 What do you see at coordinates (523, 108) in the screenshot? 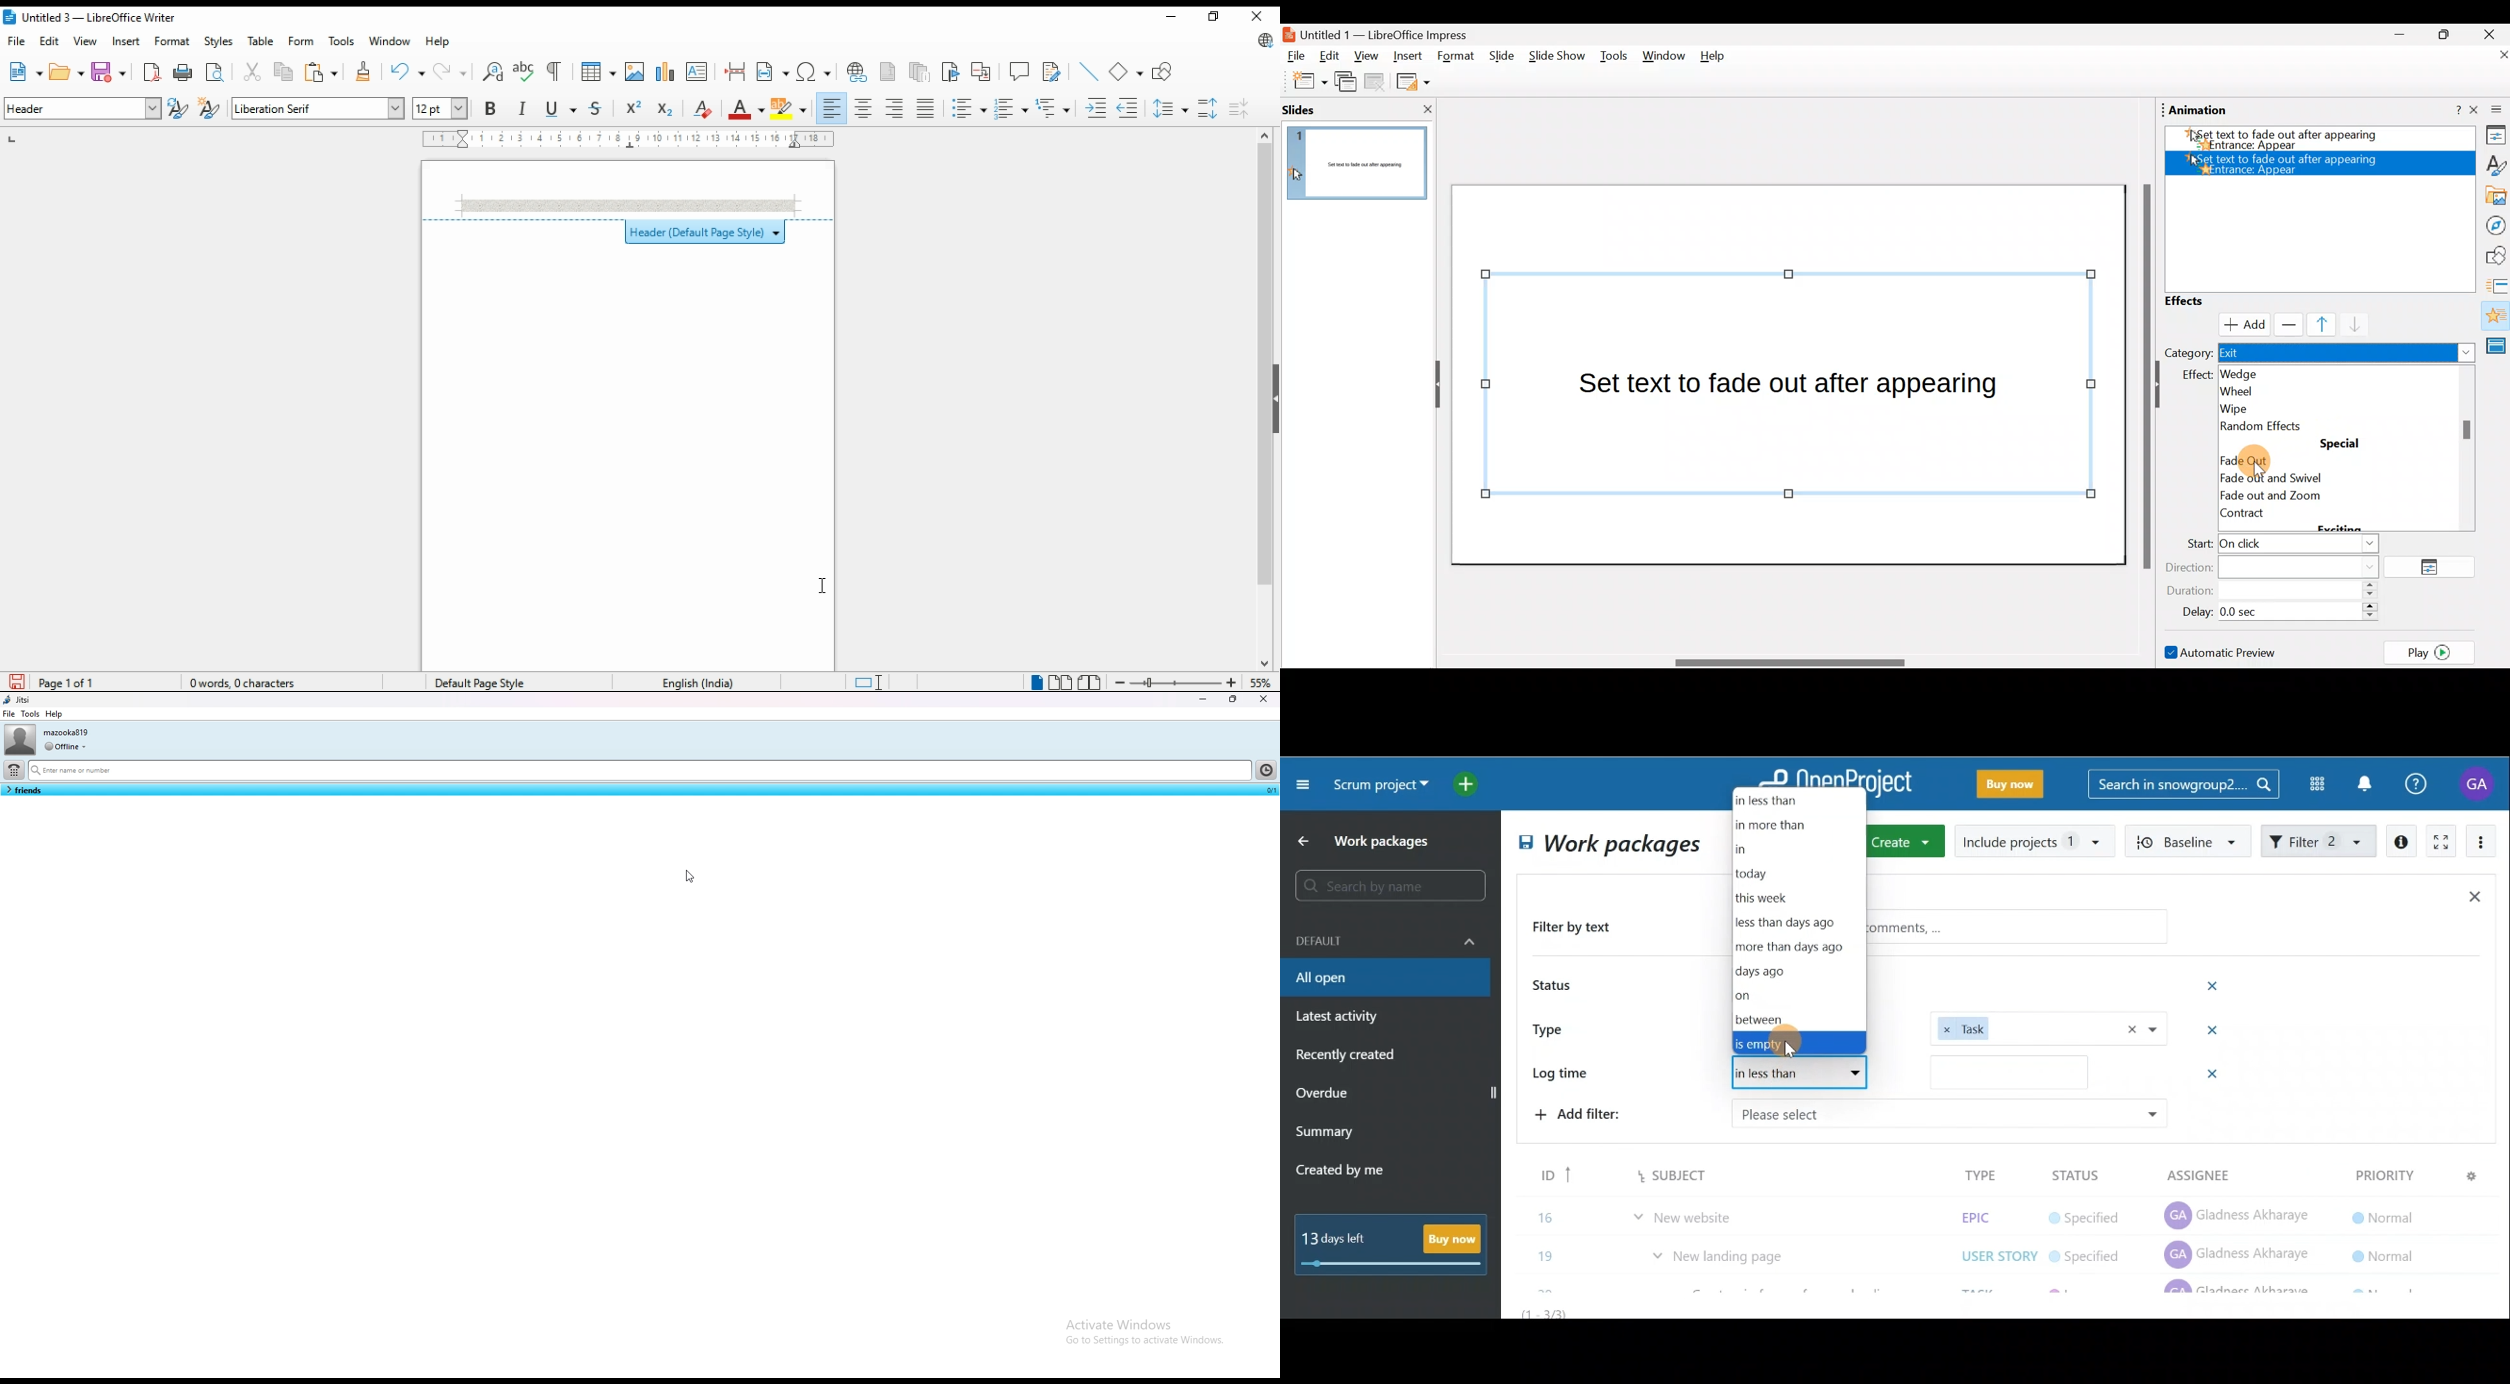
I see `italics` at bounding box center [523, 108].